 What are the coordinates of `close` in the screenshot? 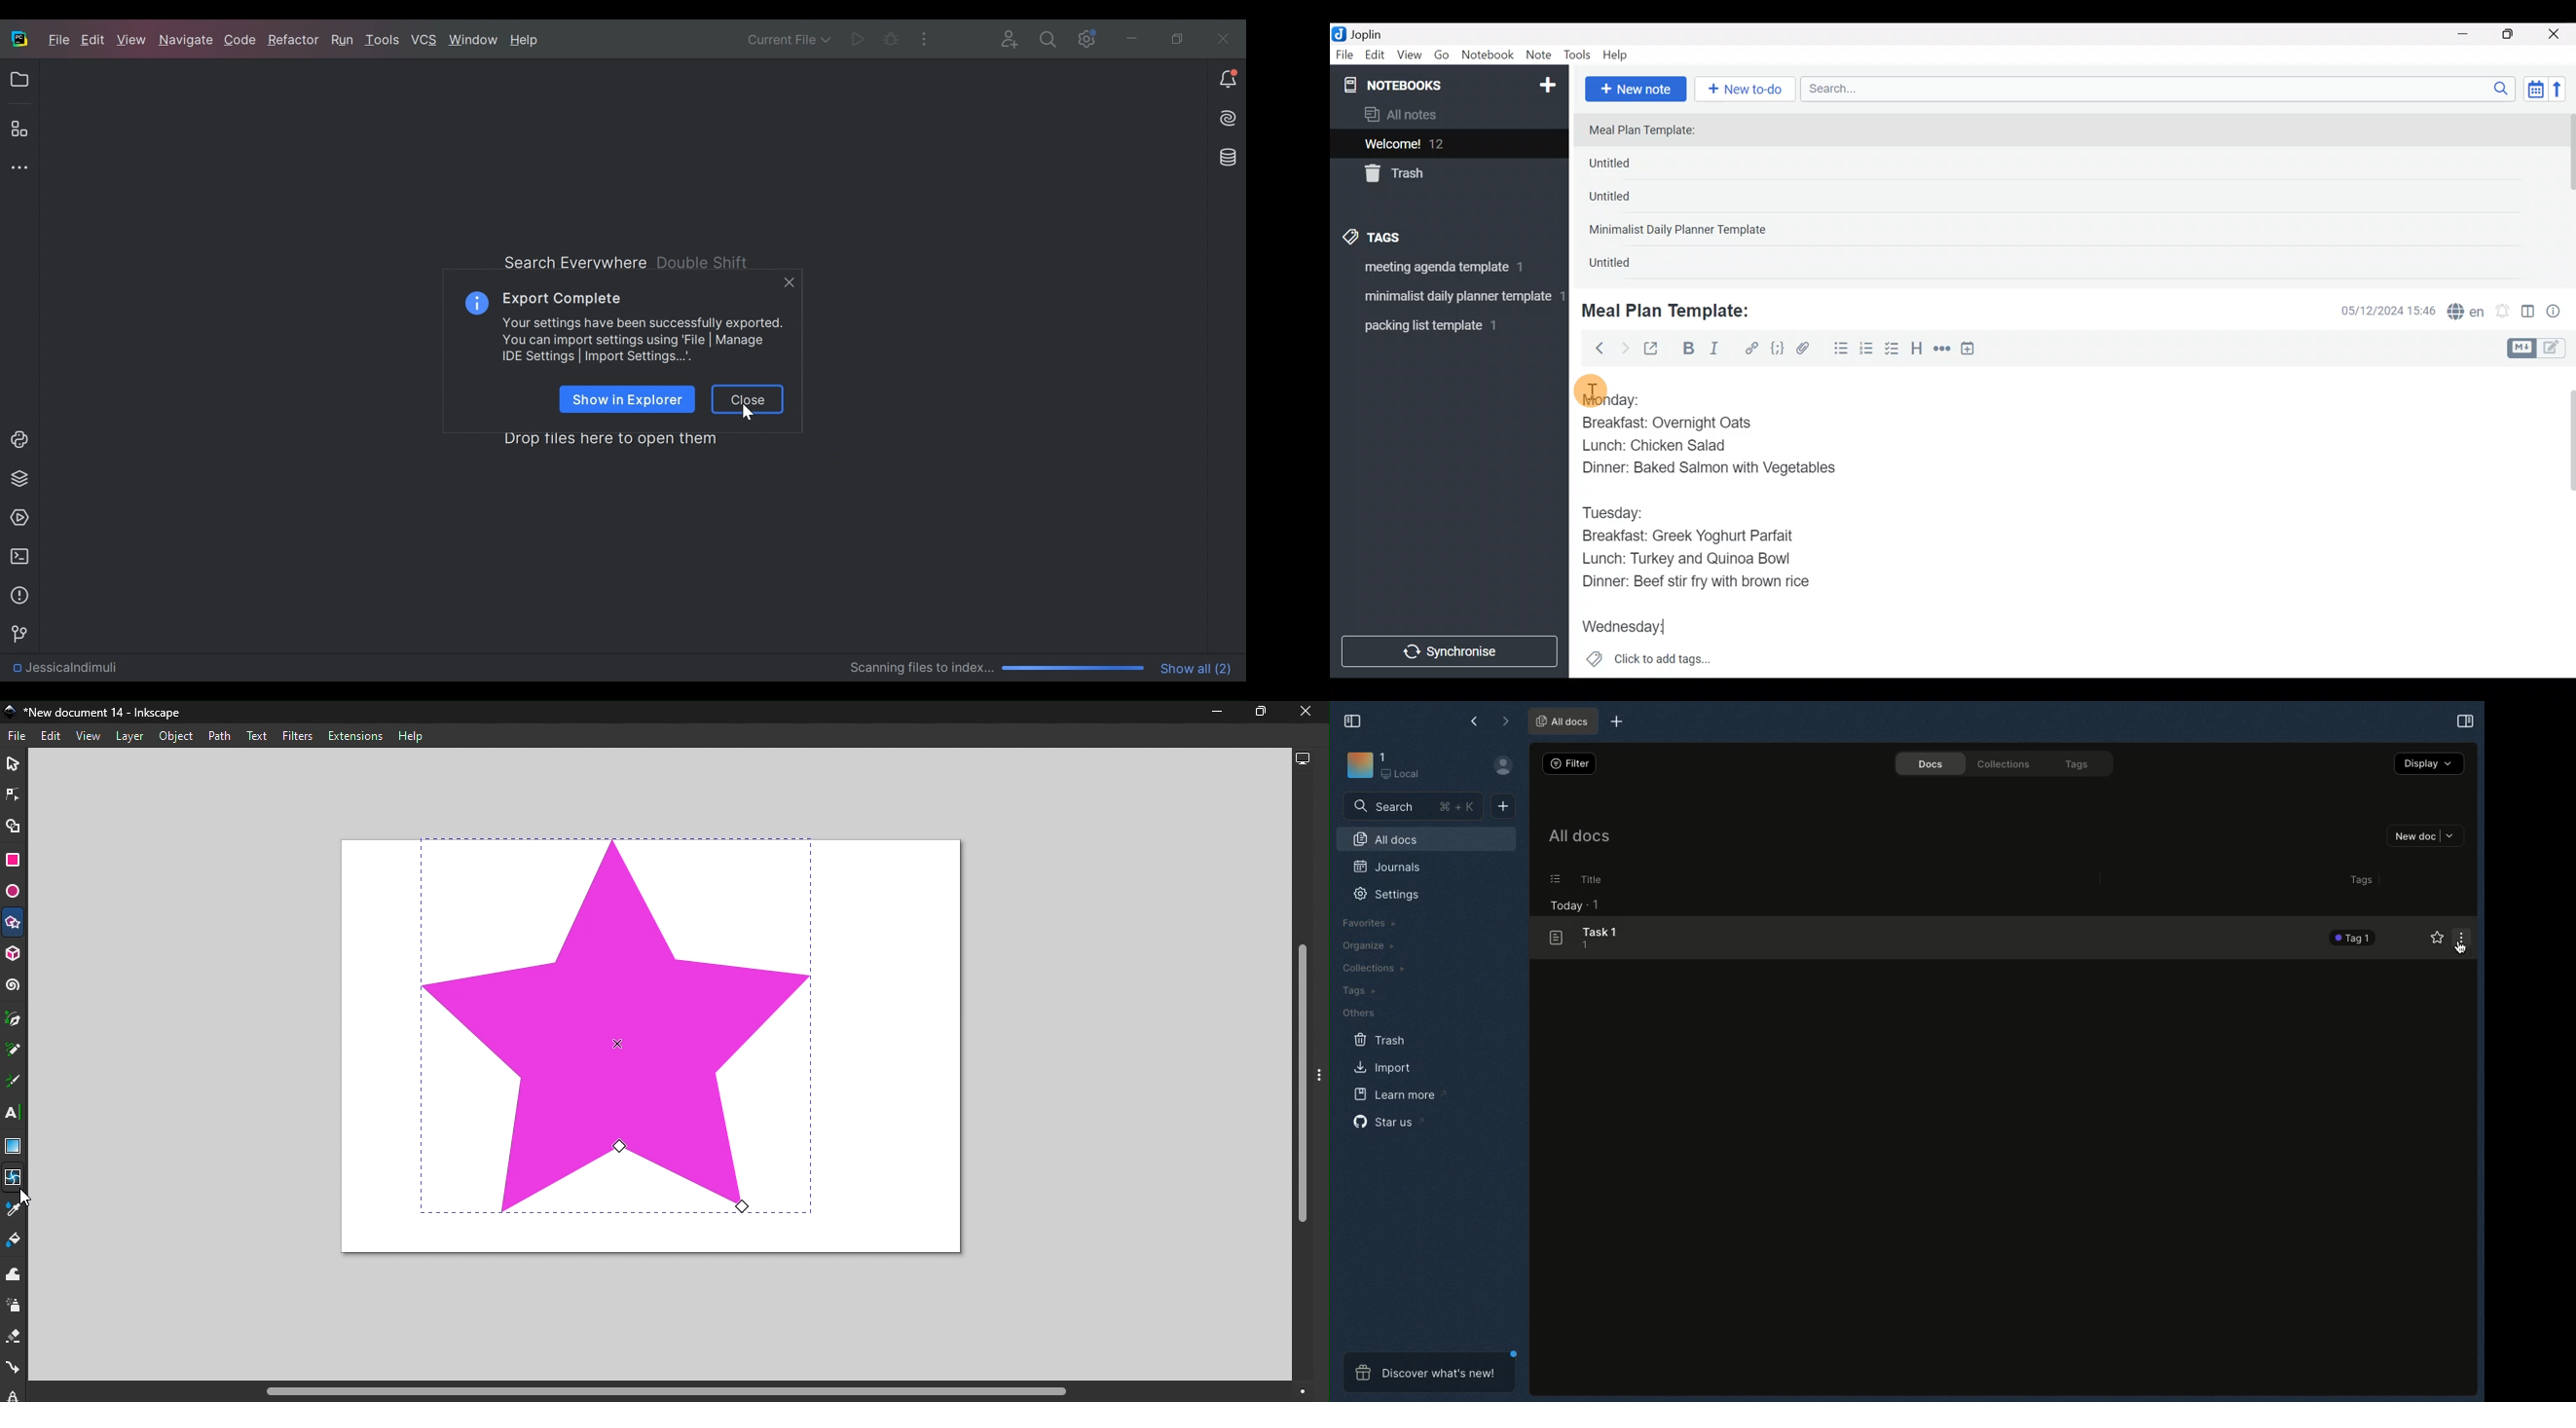 It's located at (1301, 713).